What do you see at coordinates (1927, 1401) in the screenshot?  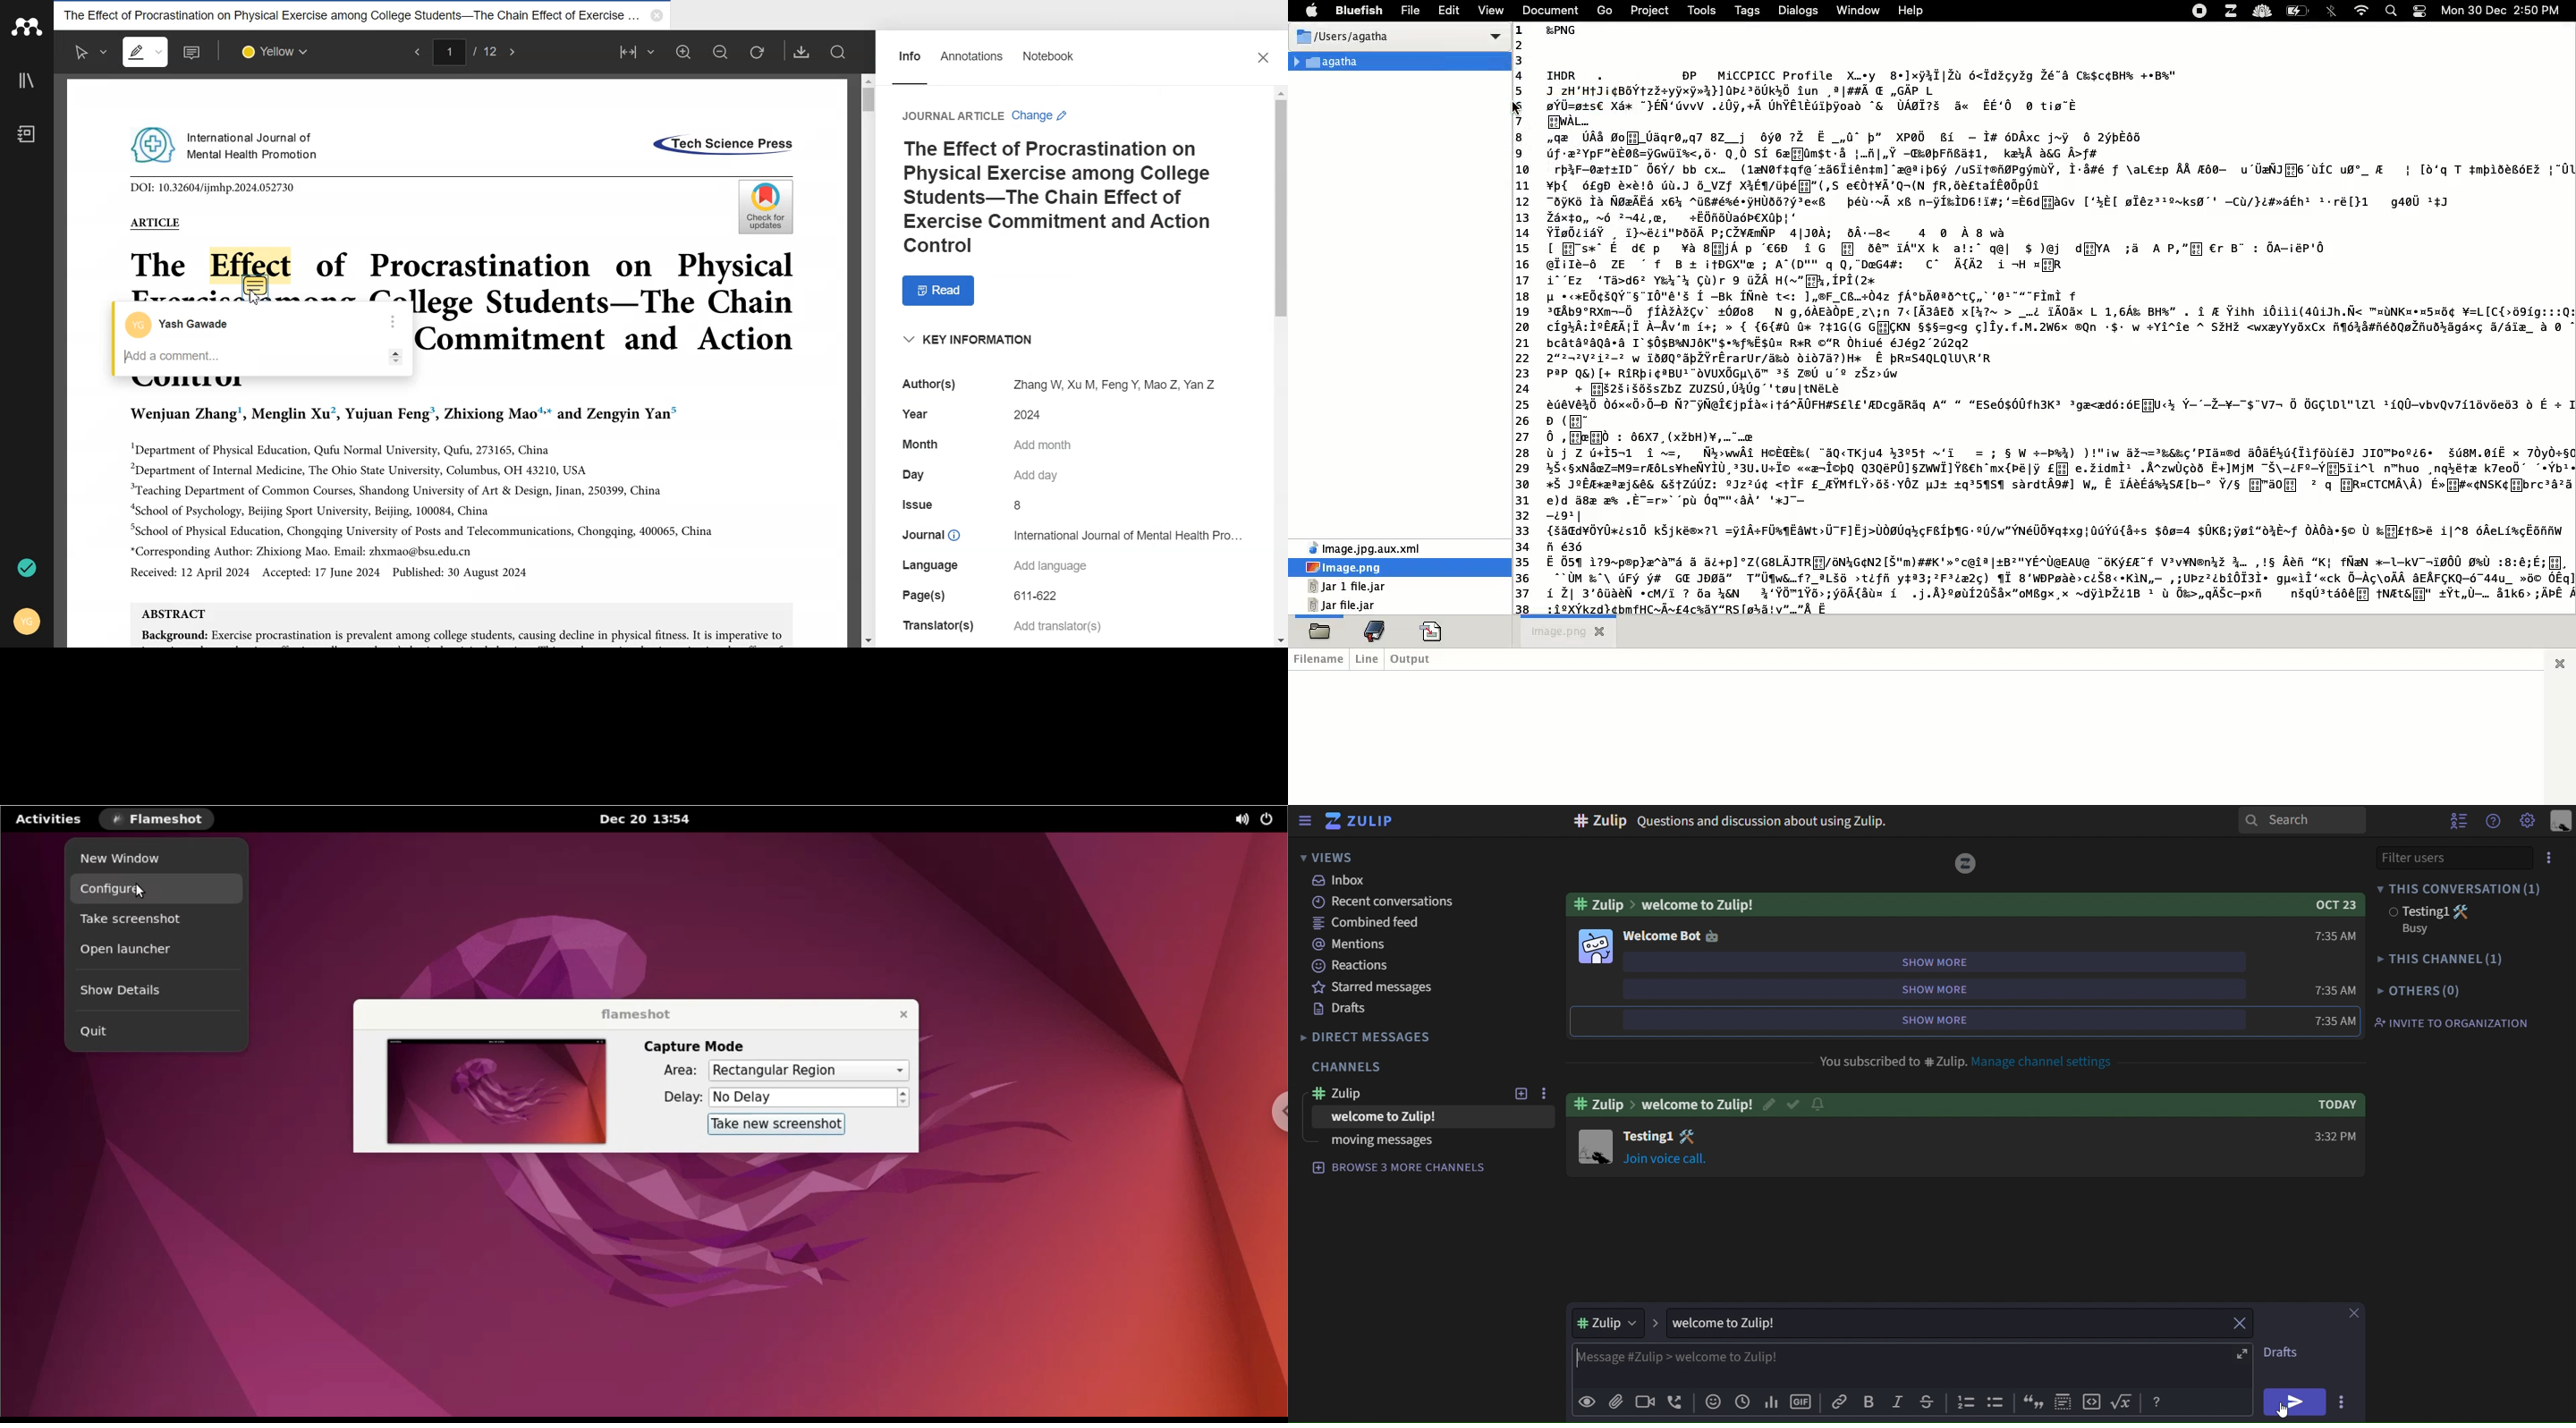 I see `strikethrough` at bounding box center [1927, 1401].